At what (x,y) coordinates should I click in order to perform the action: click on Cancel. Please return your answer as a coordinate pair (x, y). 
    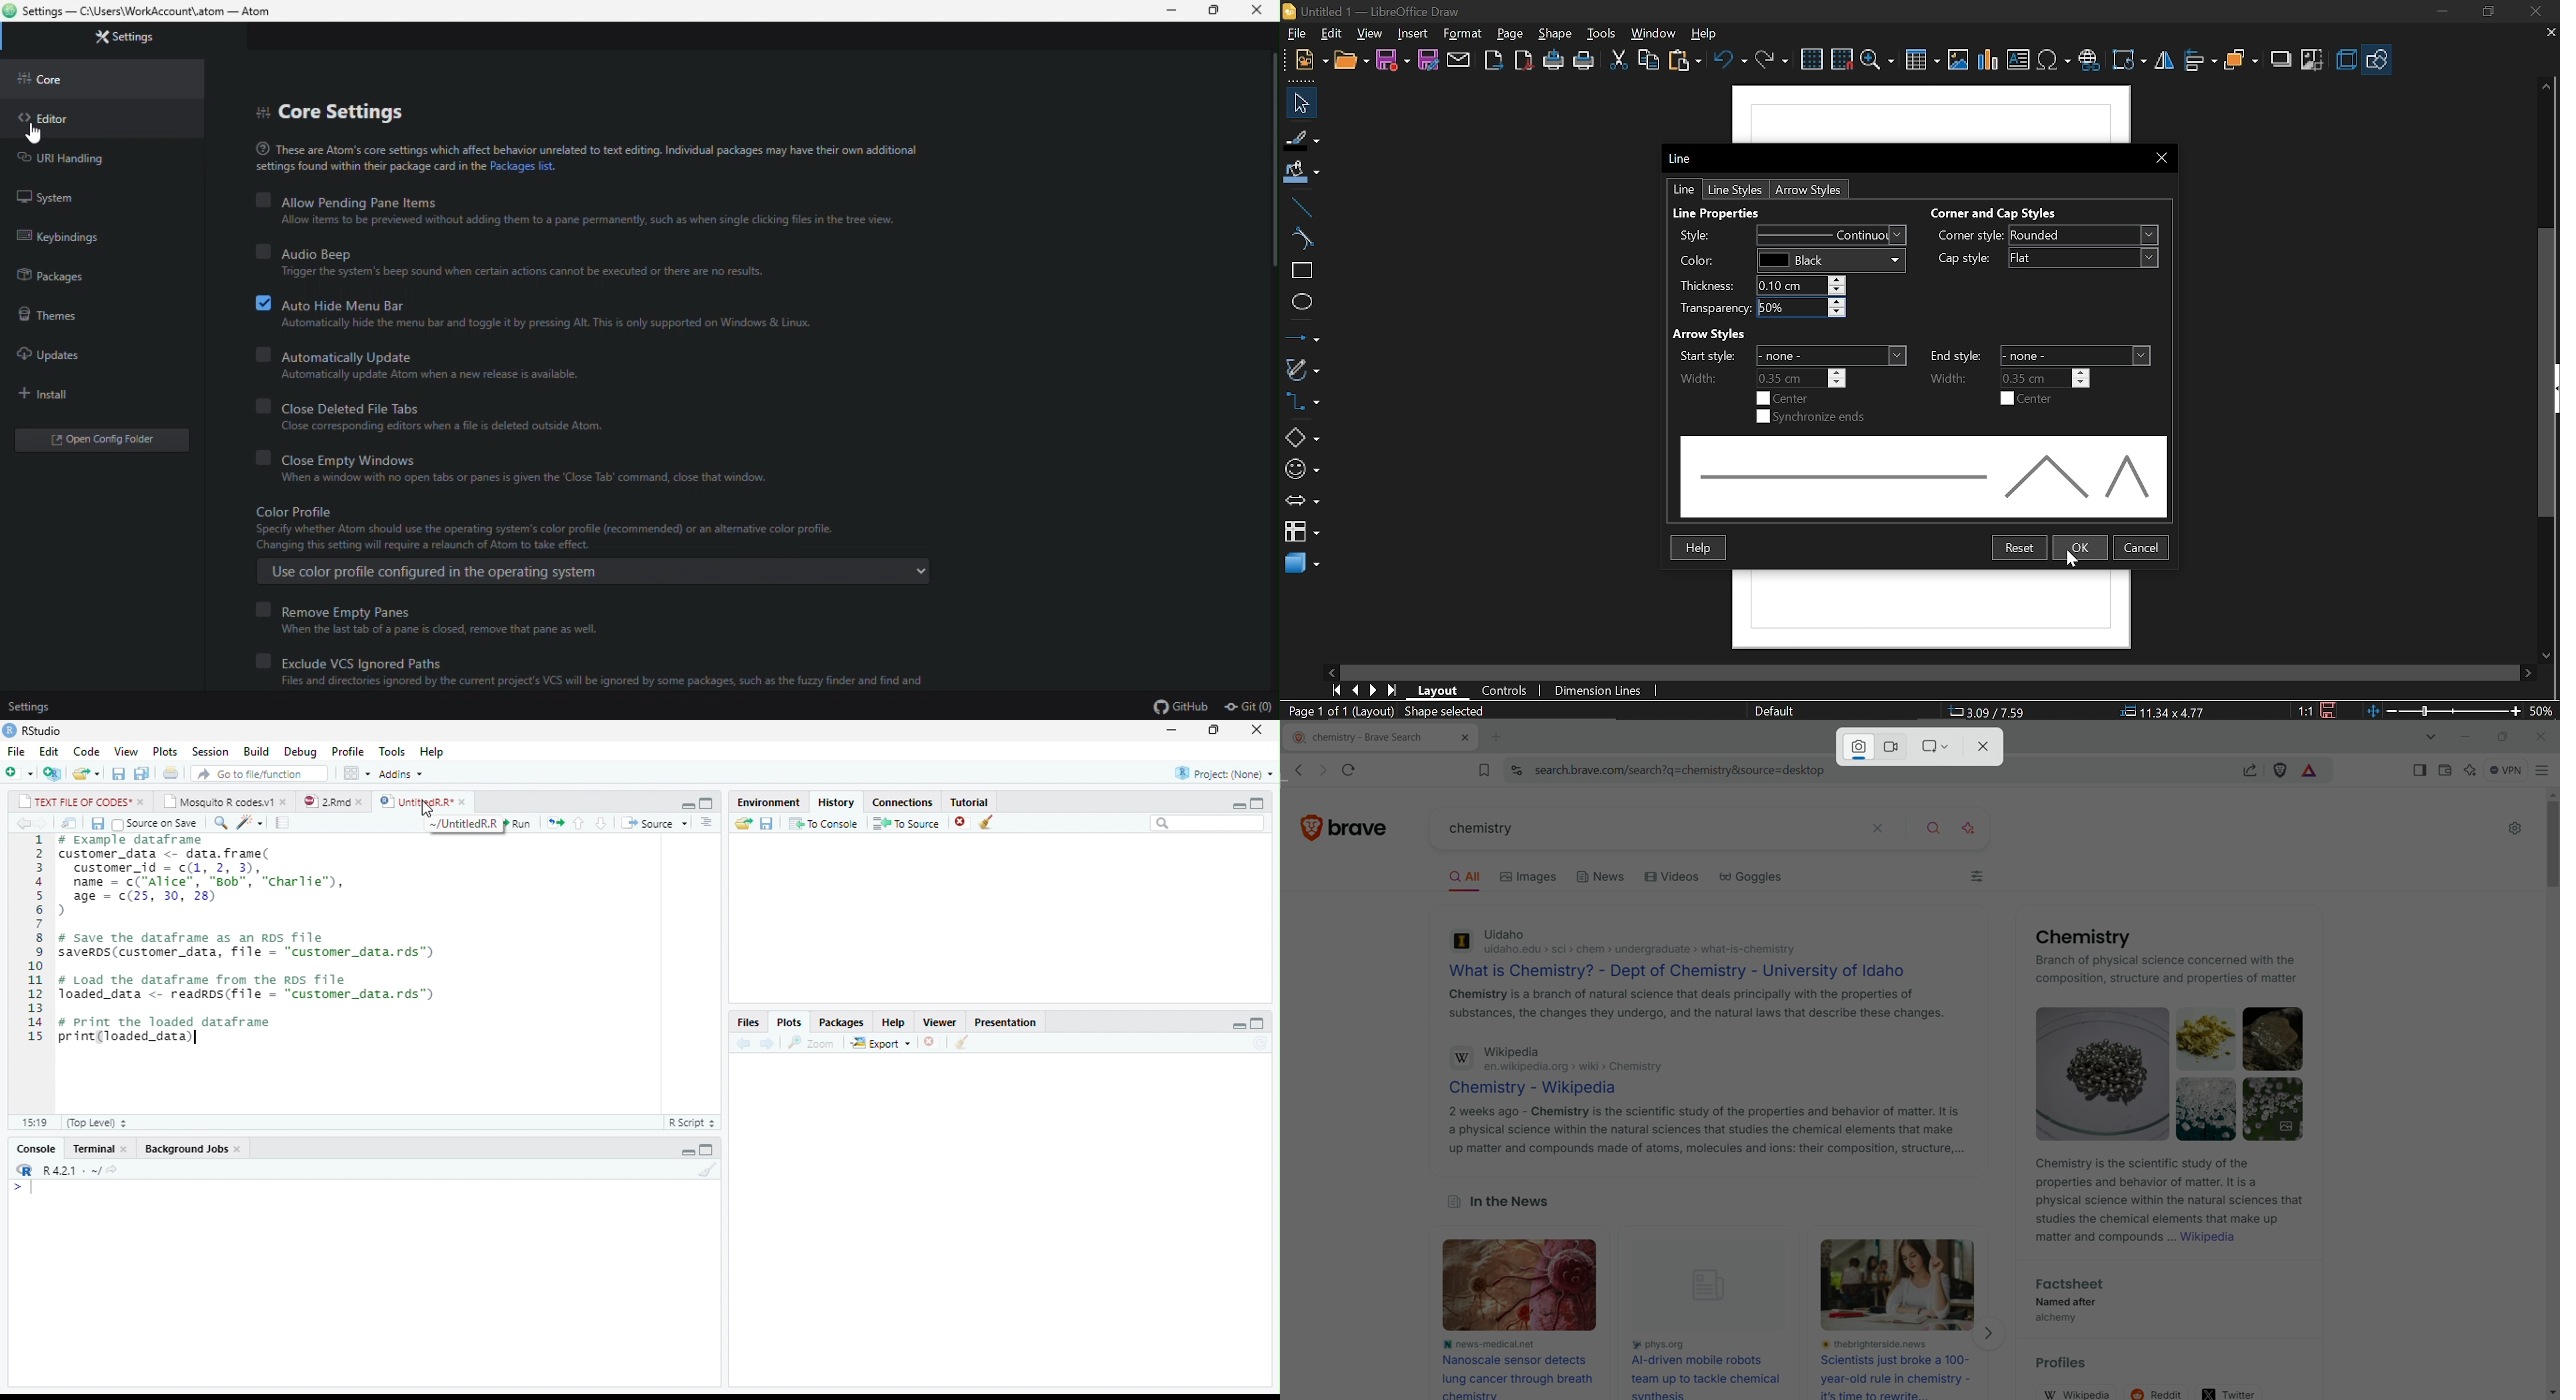
    Looking at the image, I should click on (2142, 547).